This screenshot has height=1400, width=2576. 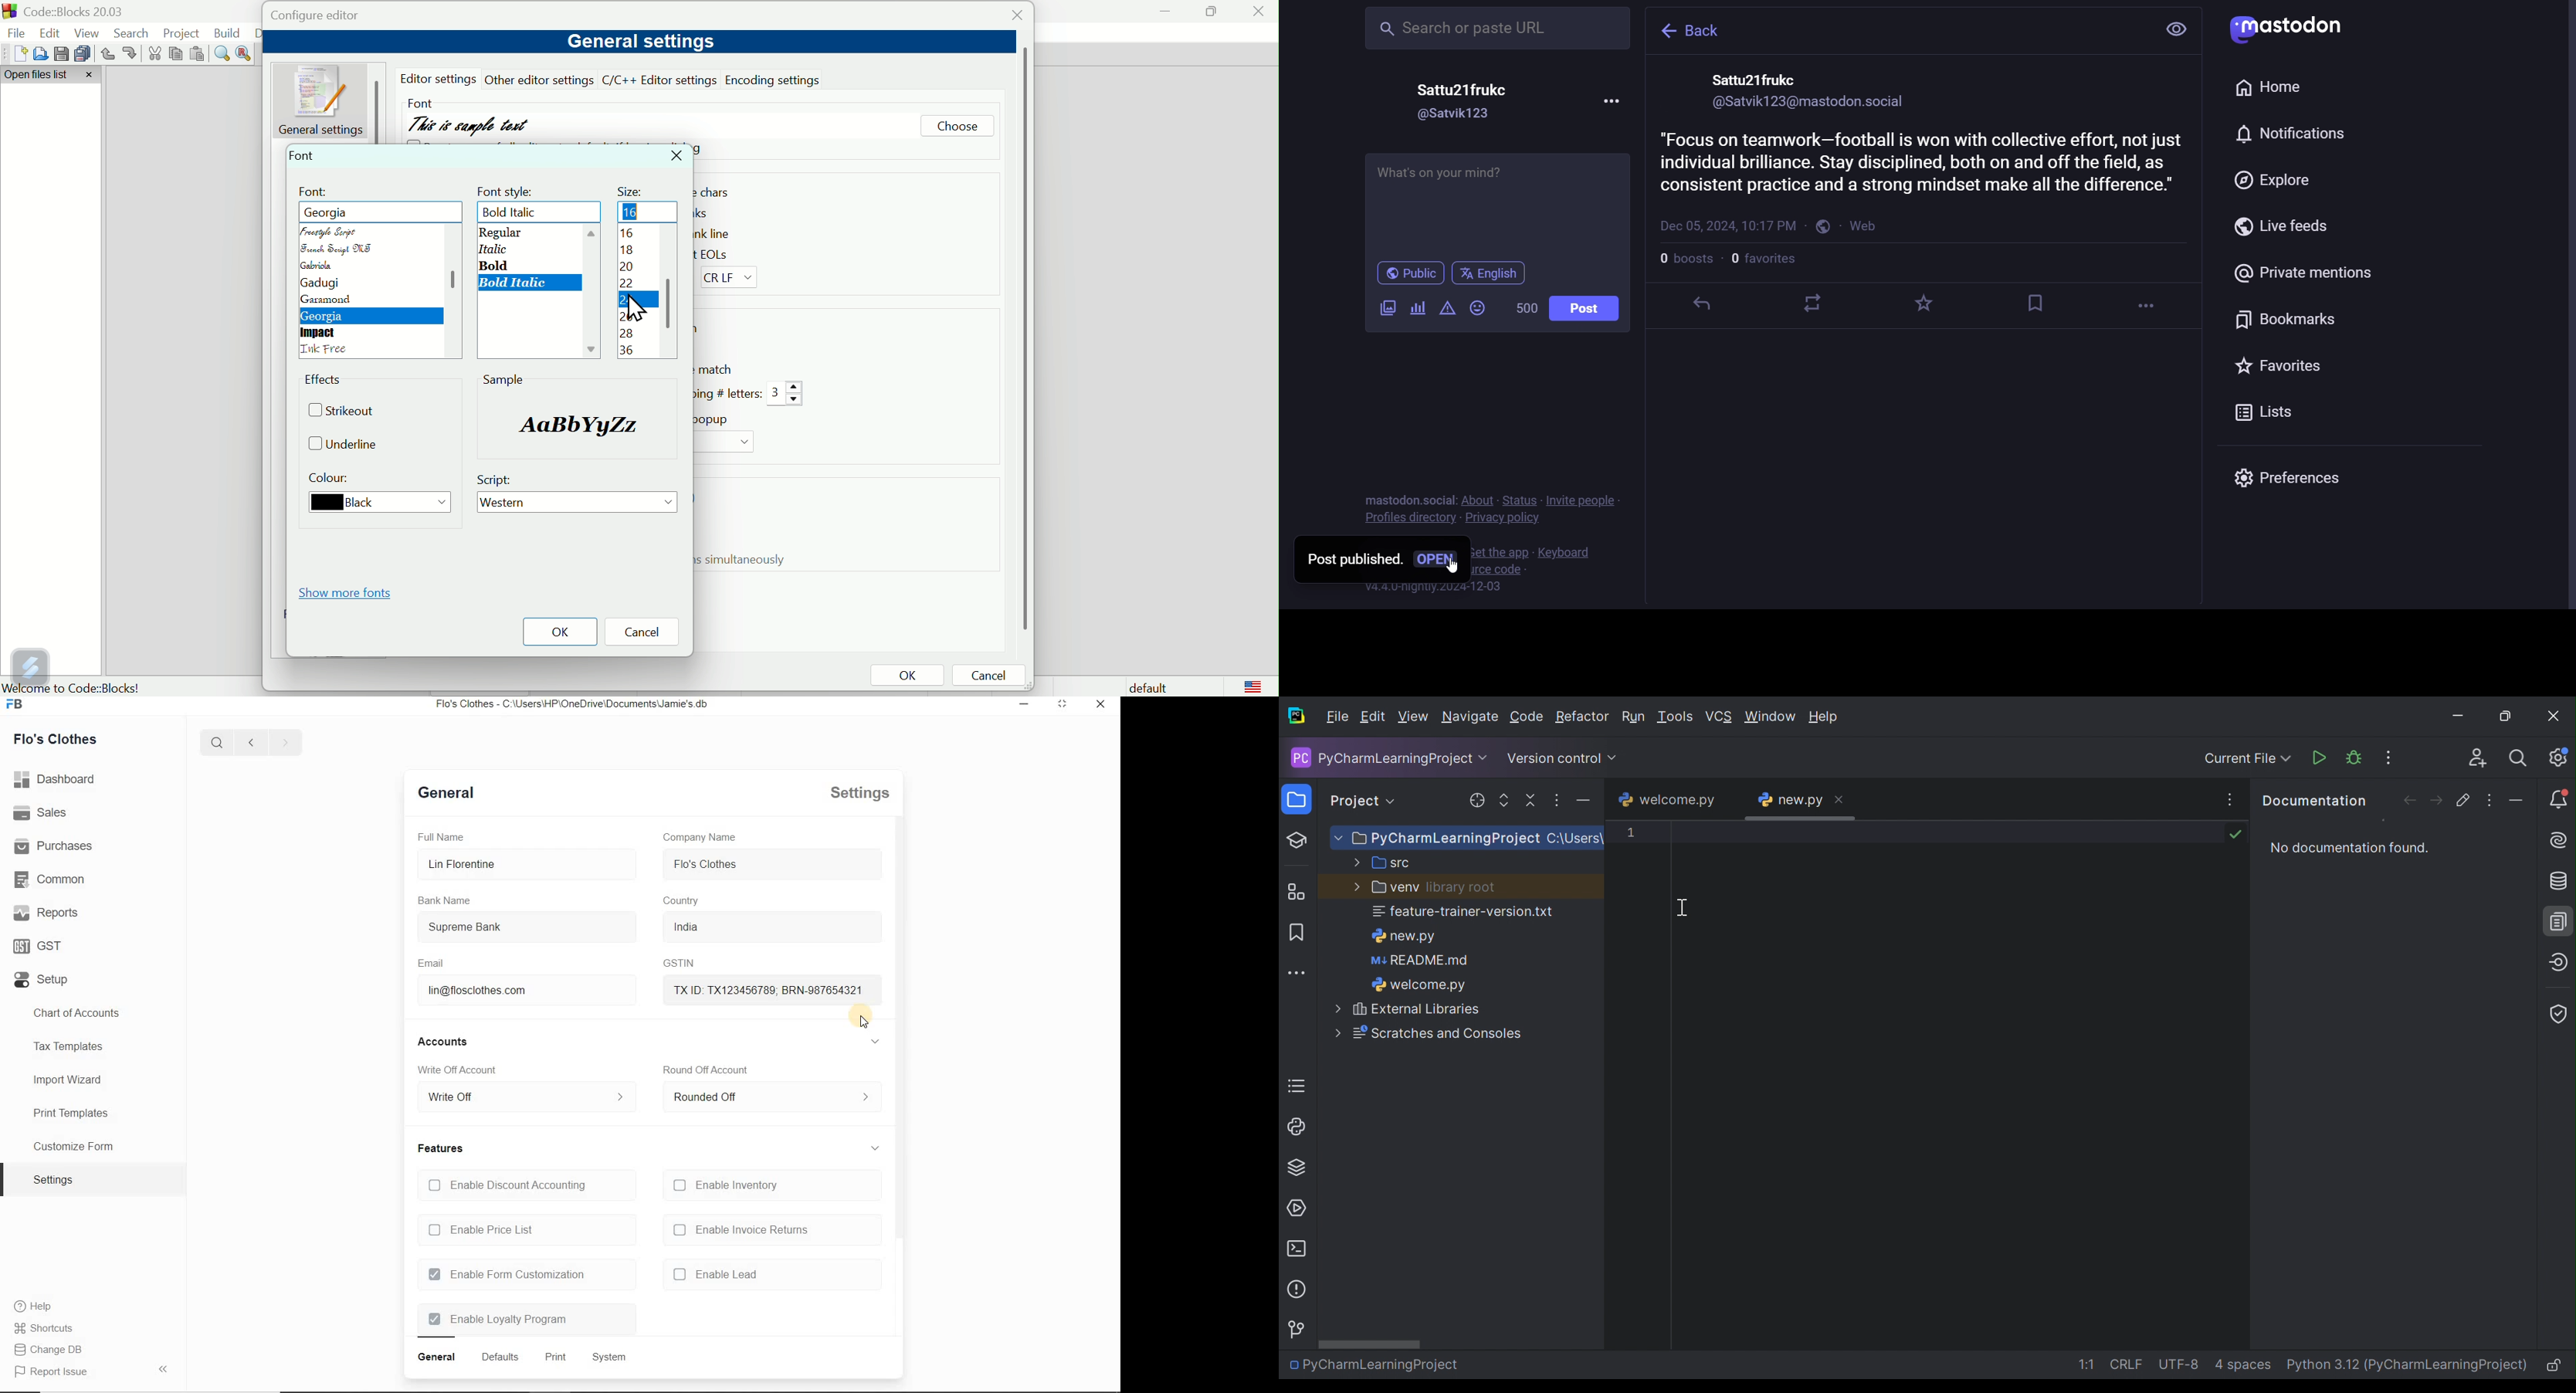 I want to click on Enable Loyalty Program, so click(x=498, y=1320).